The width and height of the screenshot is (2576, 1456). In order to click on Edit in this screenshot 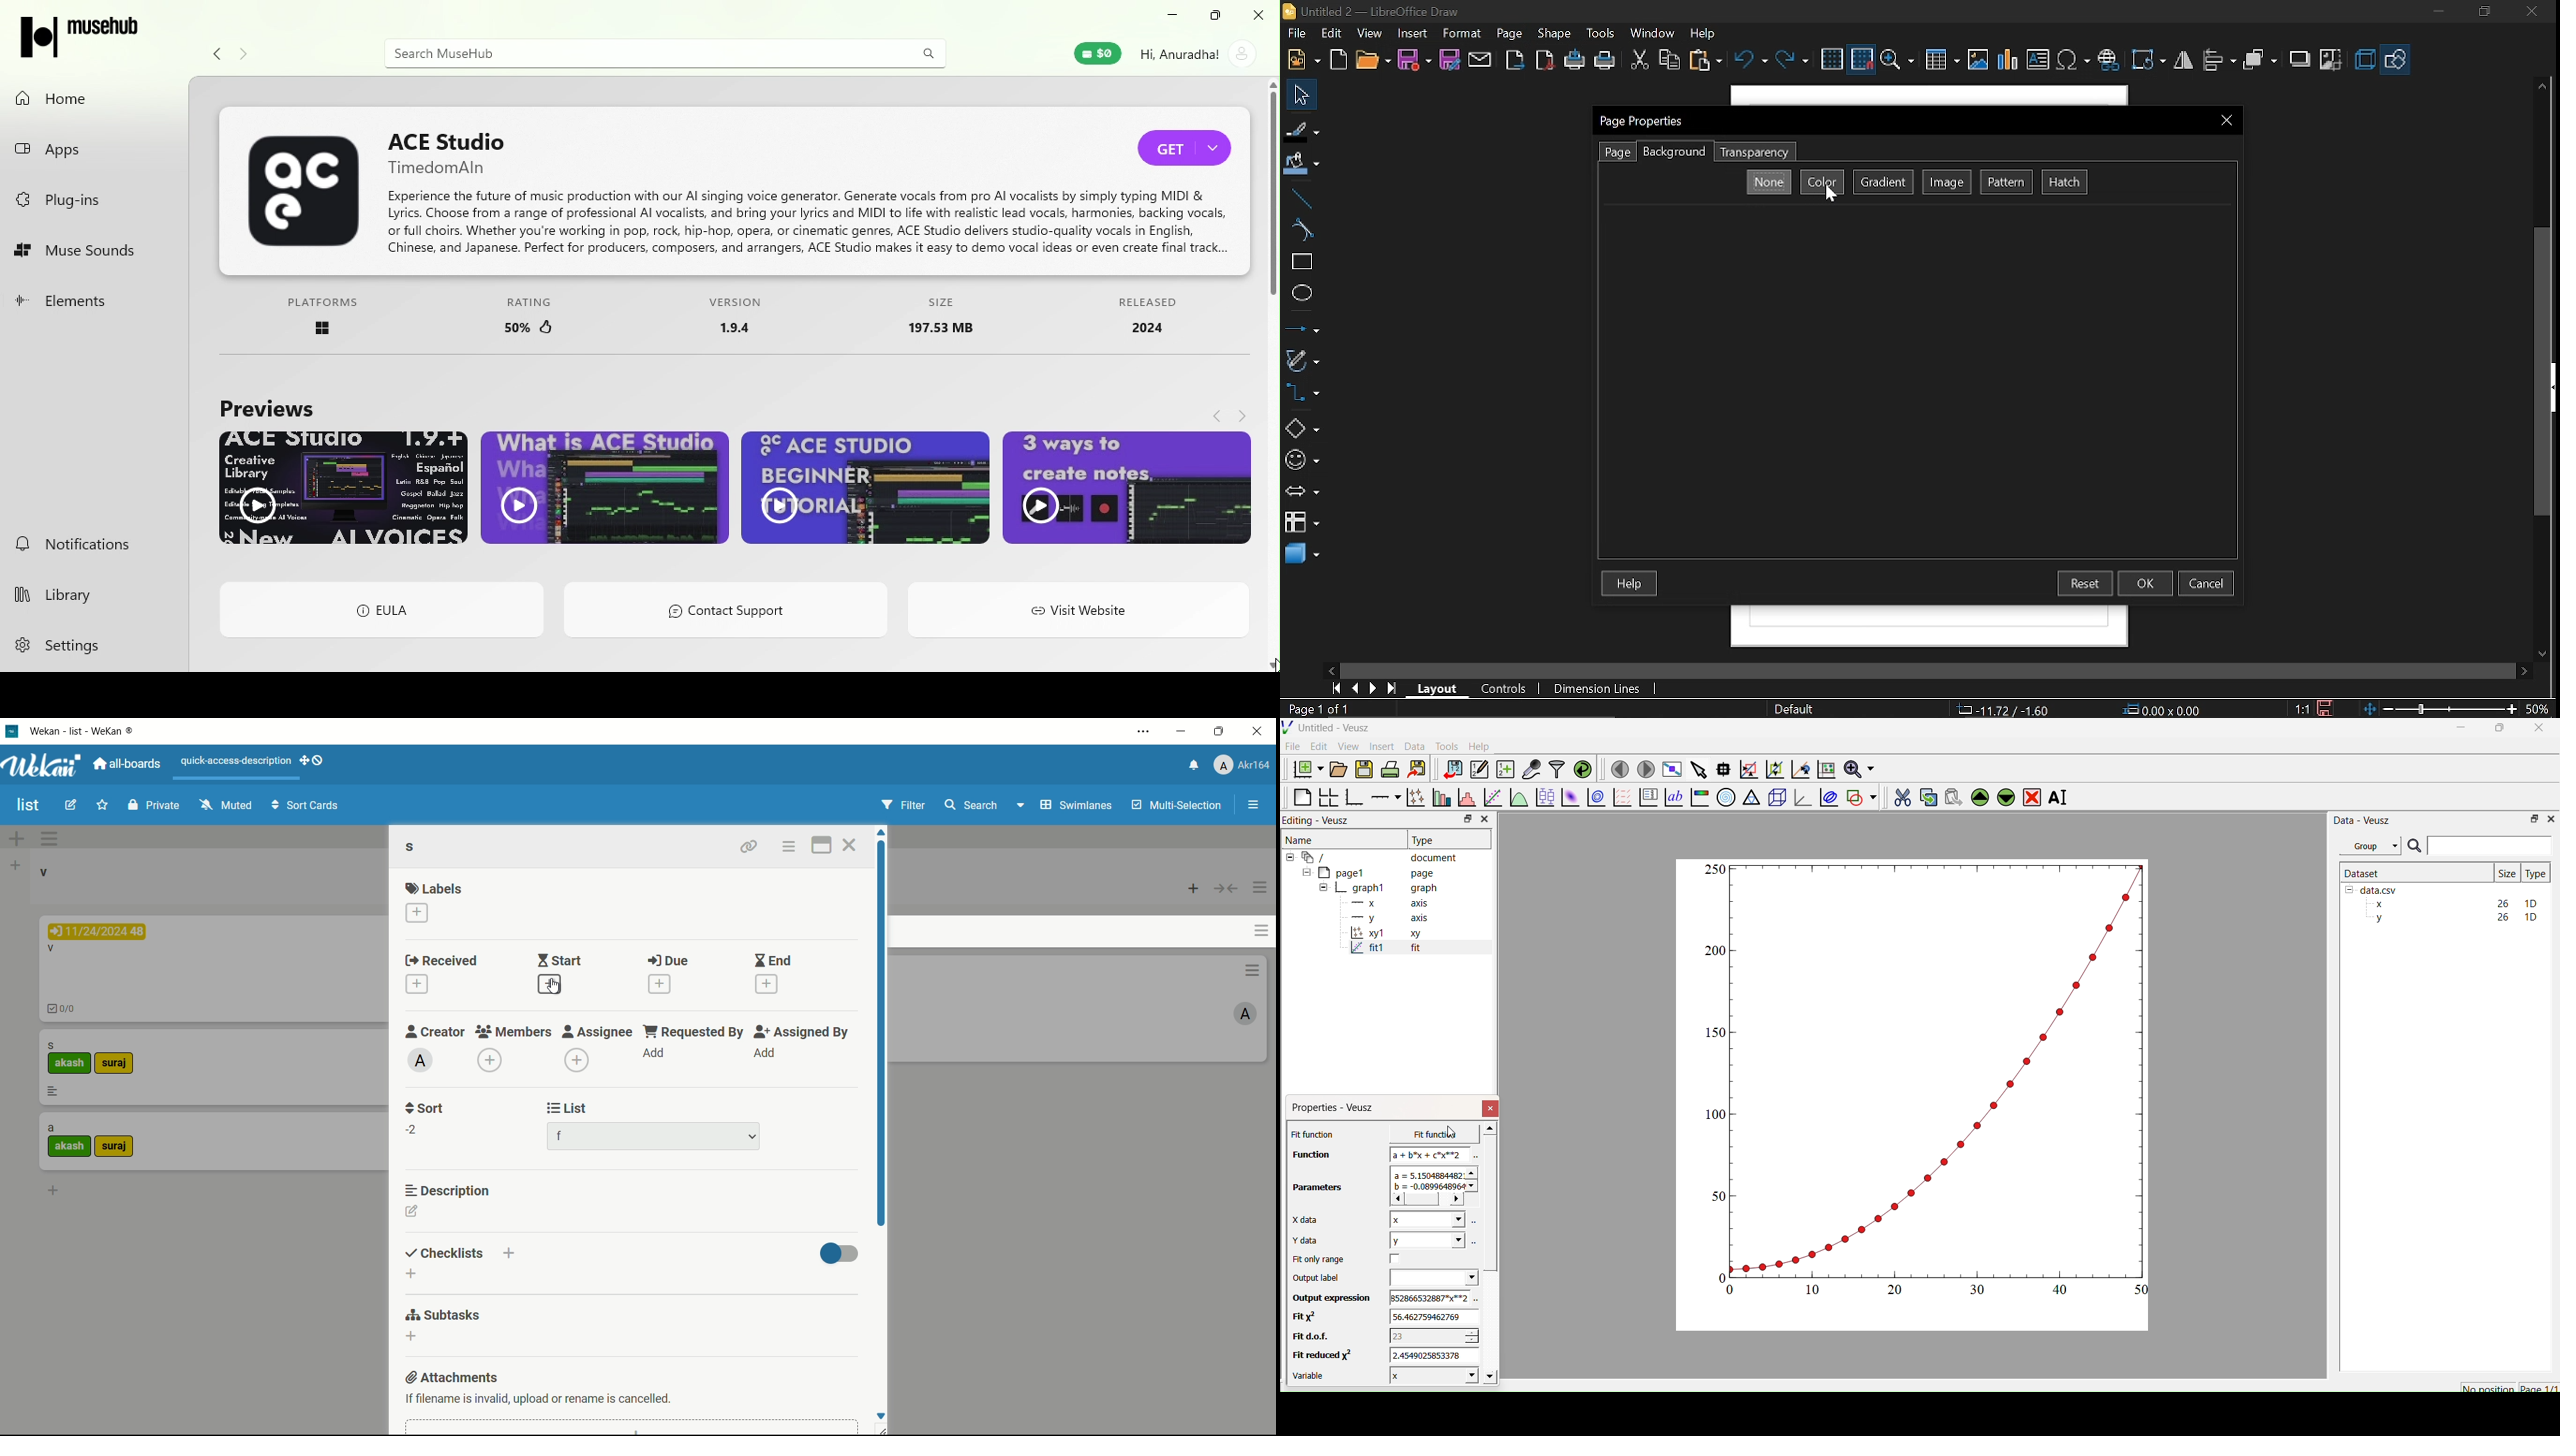, I will do `click(1331, 34)`.